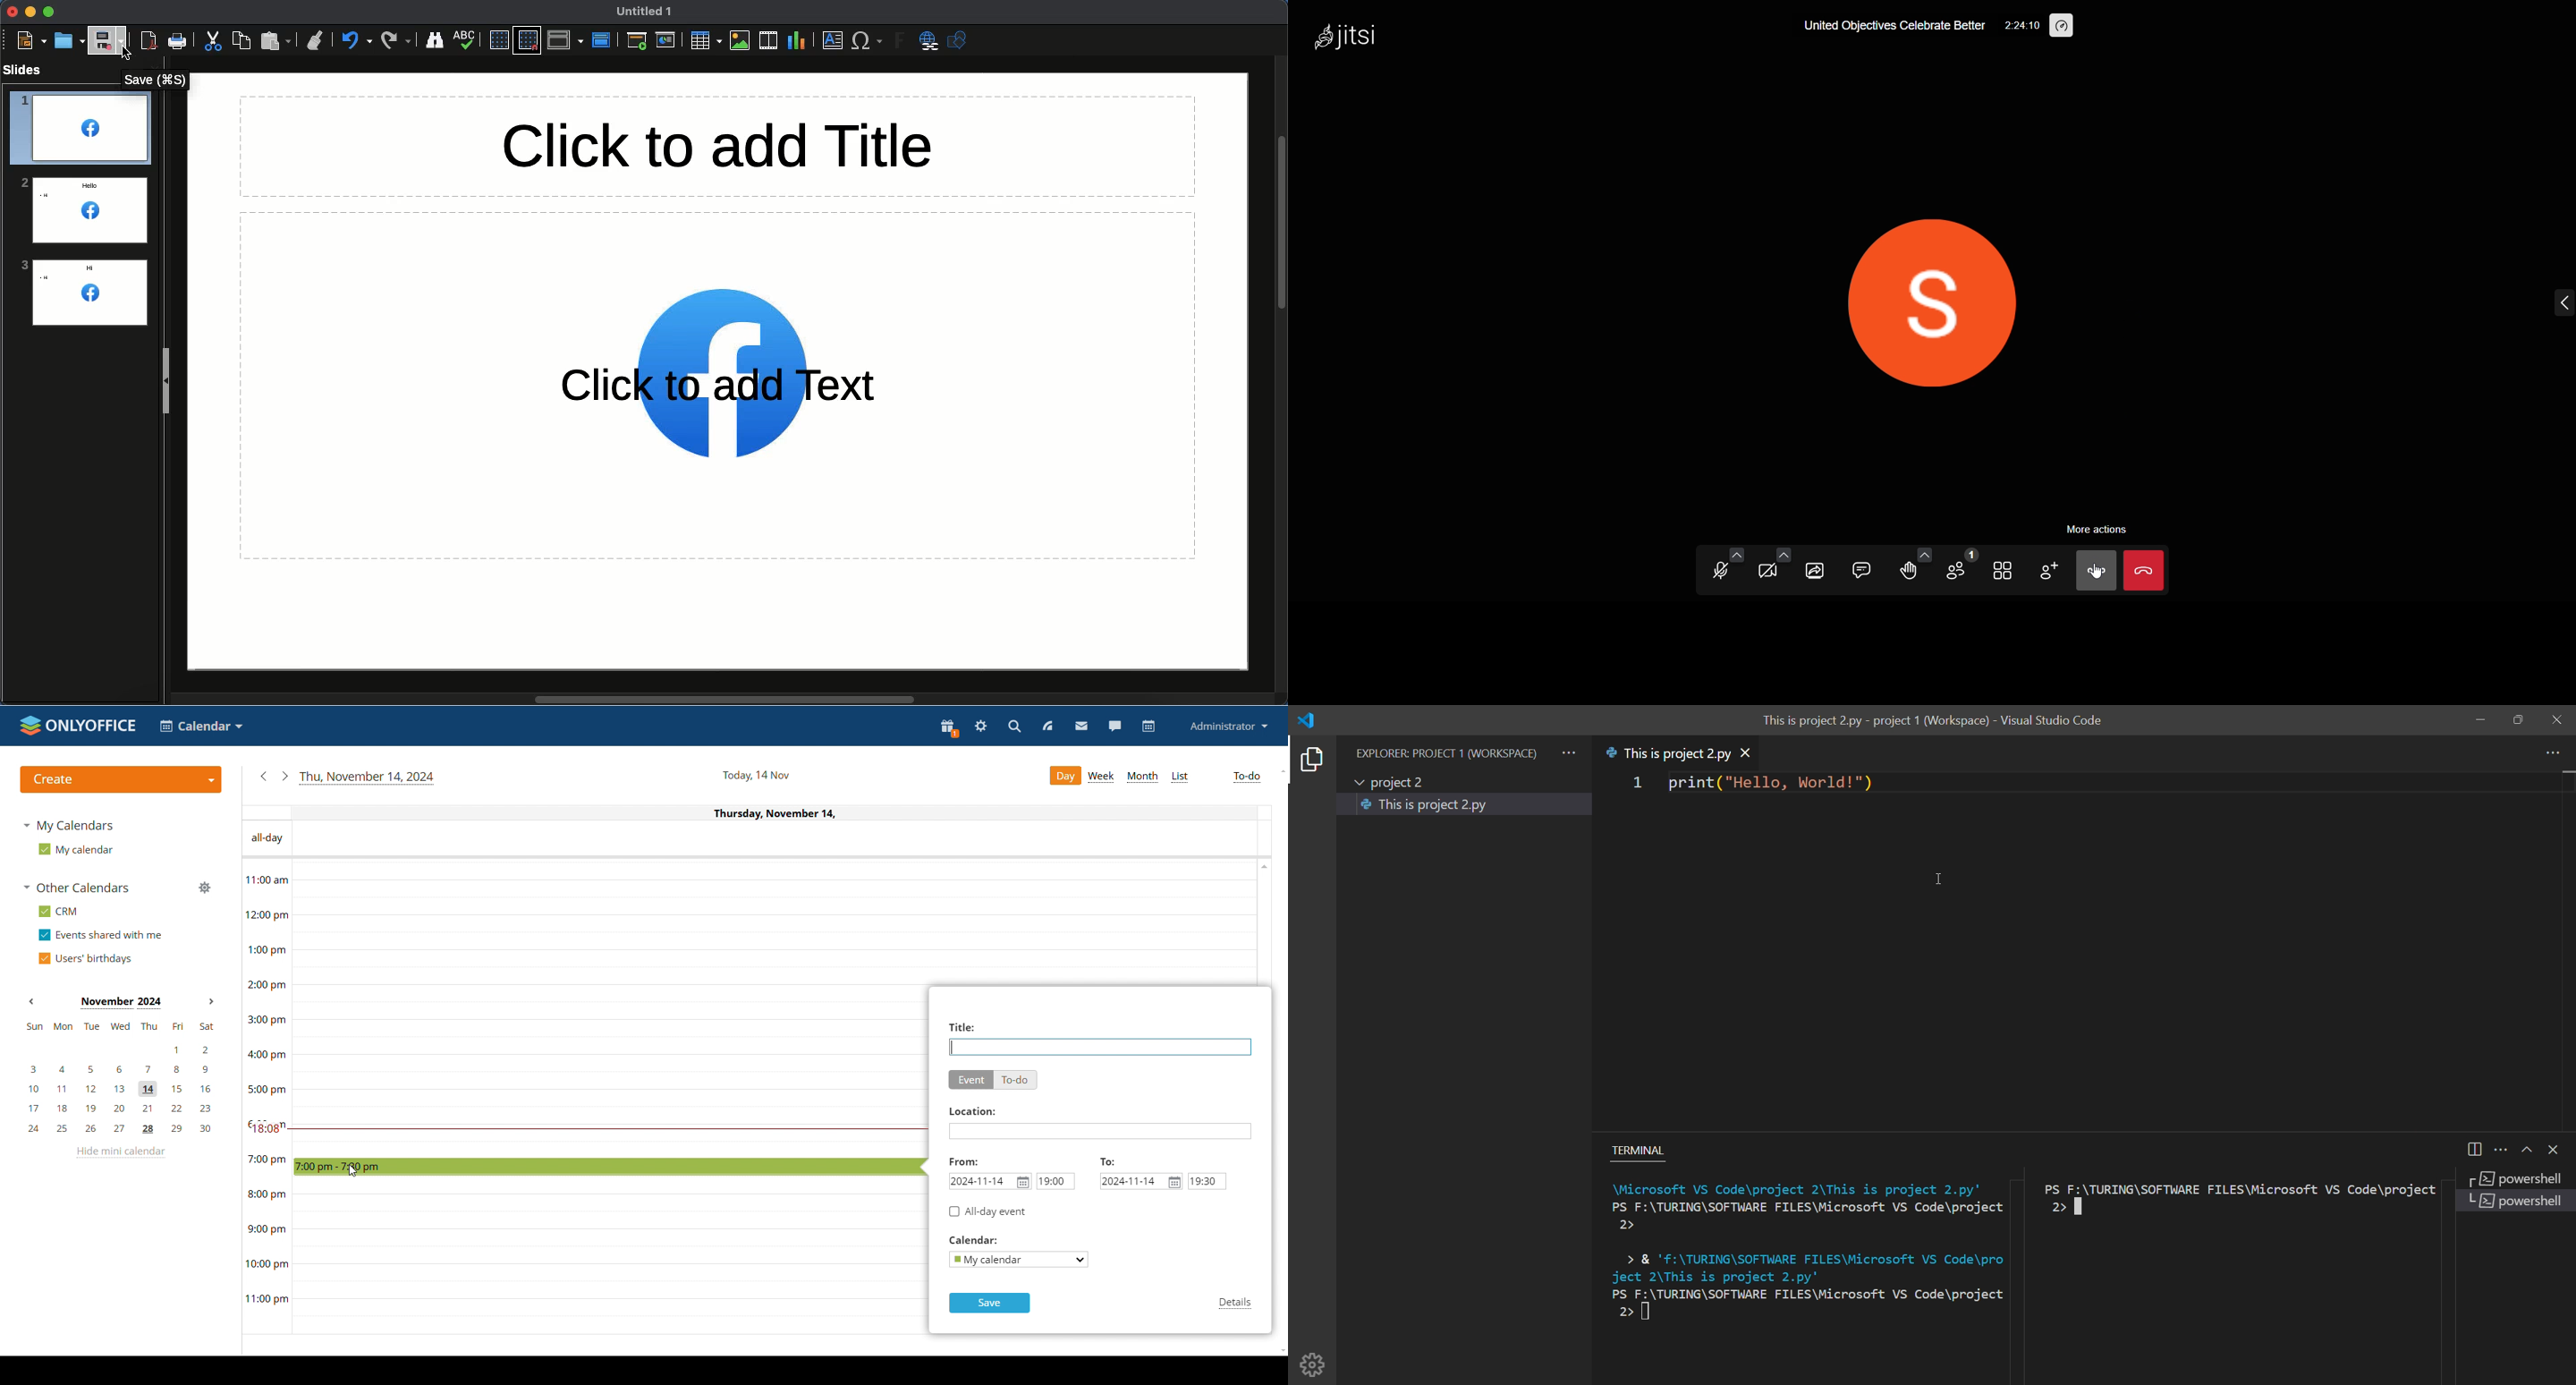 The height and width of the screenshot is (1400, 2576). What do you see at coordinates (2062, 26) in the screenshot?
I see `performance setting` at bounding box center [2062, 26].